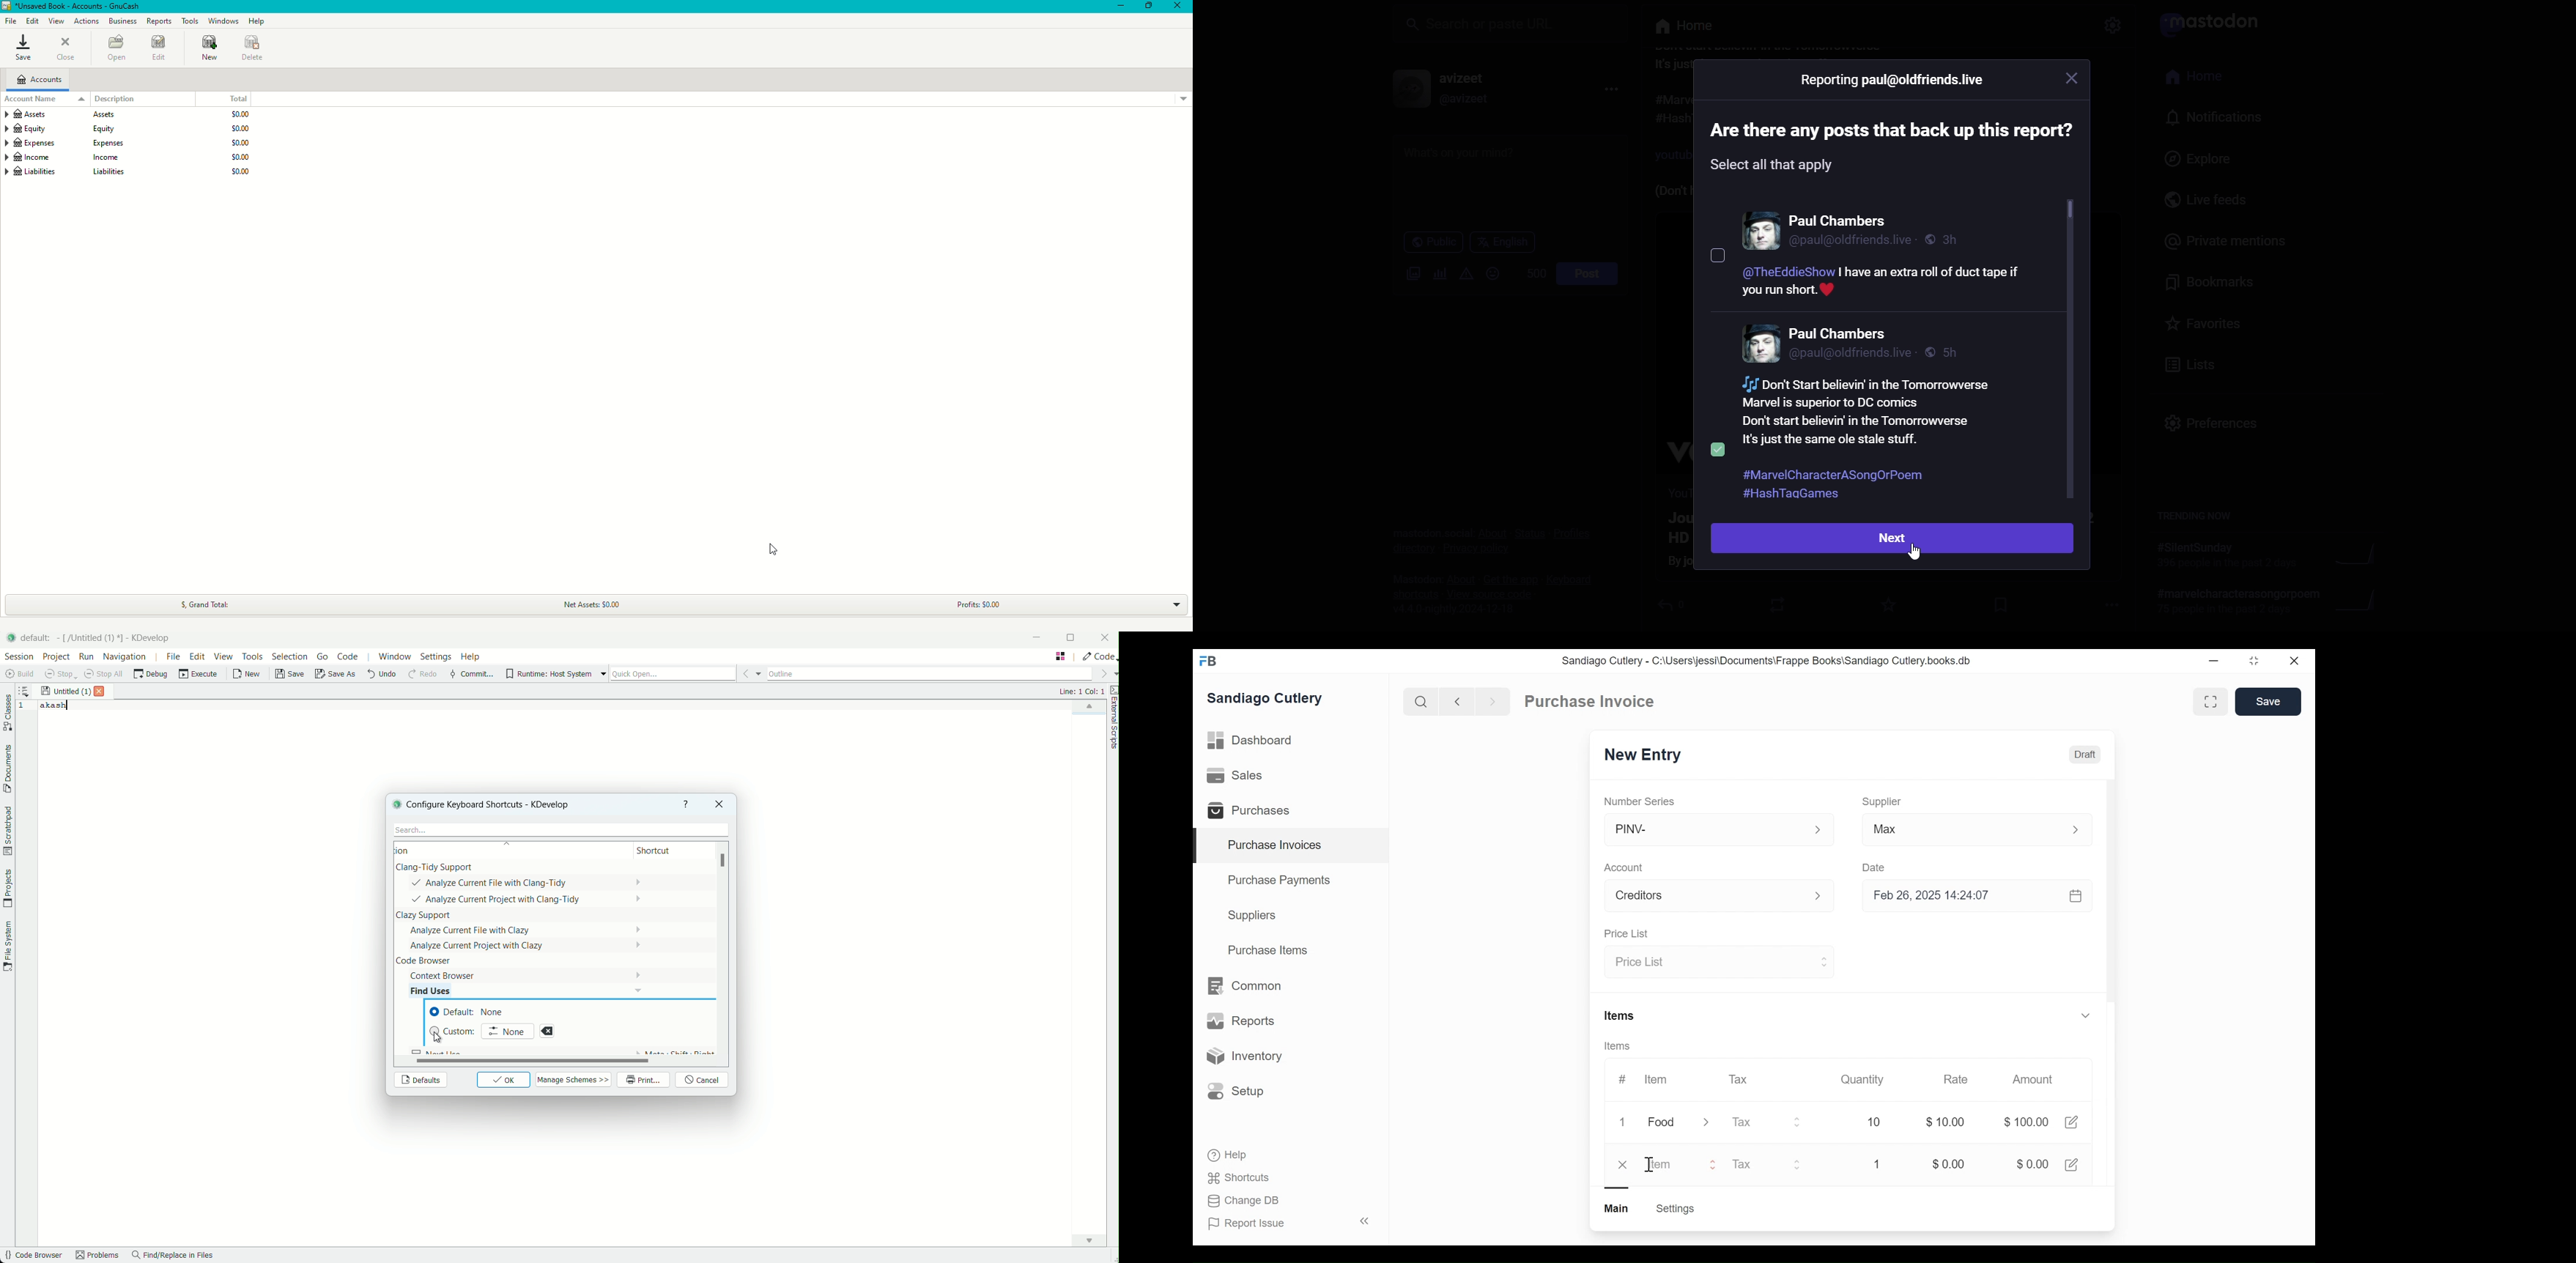 Image resolution: width=2576 pixels, height=1288 pixels. I want to click on Navigate forward, so click(1492, 700).